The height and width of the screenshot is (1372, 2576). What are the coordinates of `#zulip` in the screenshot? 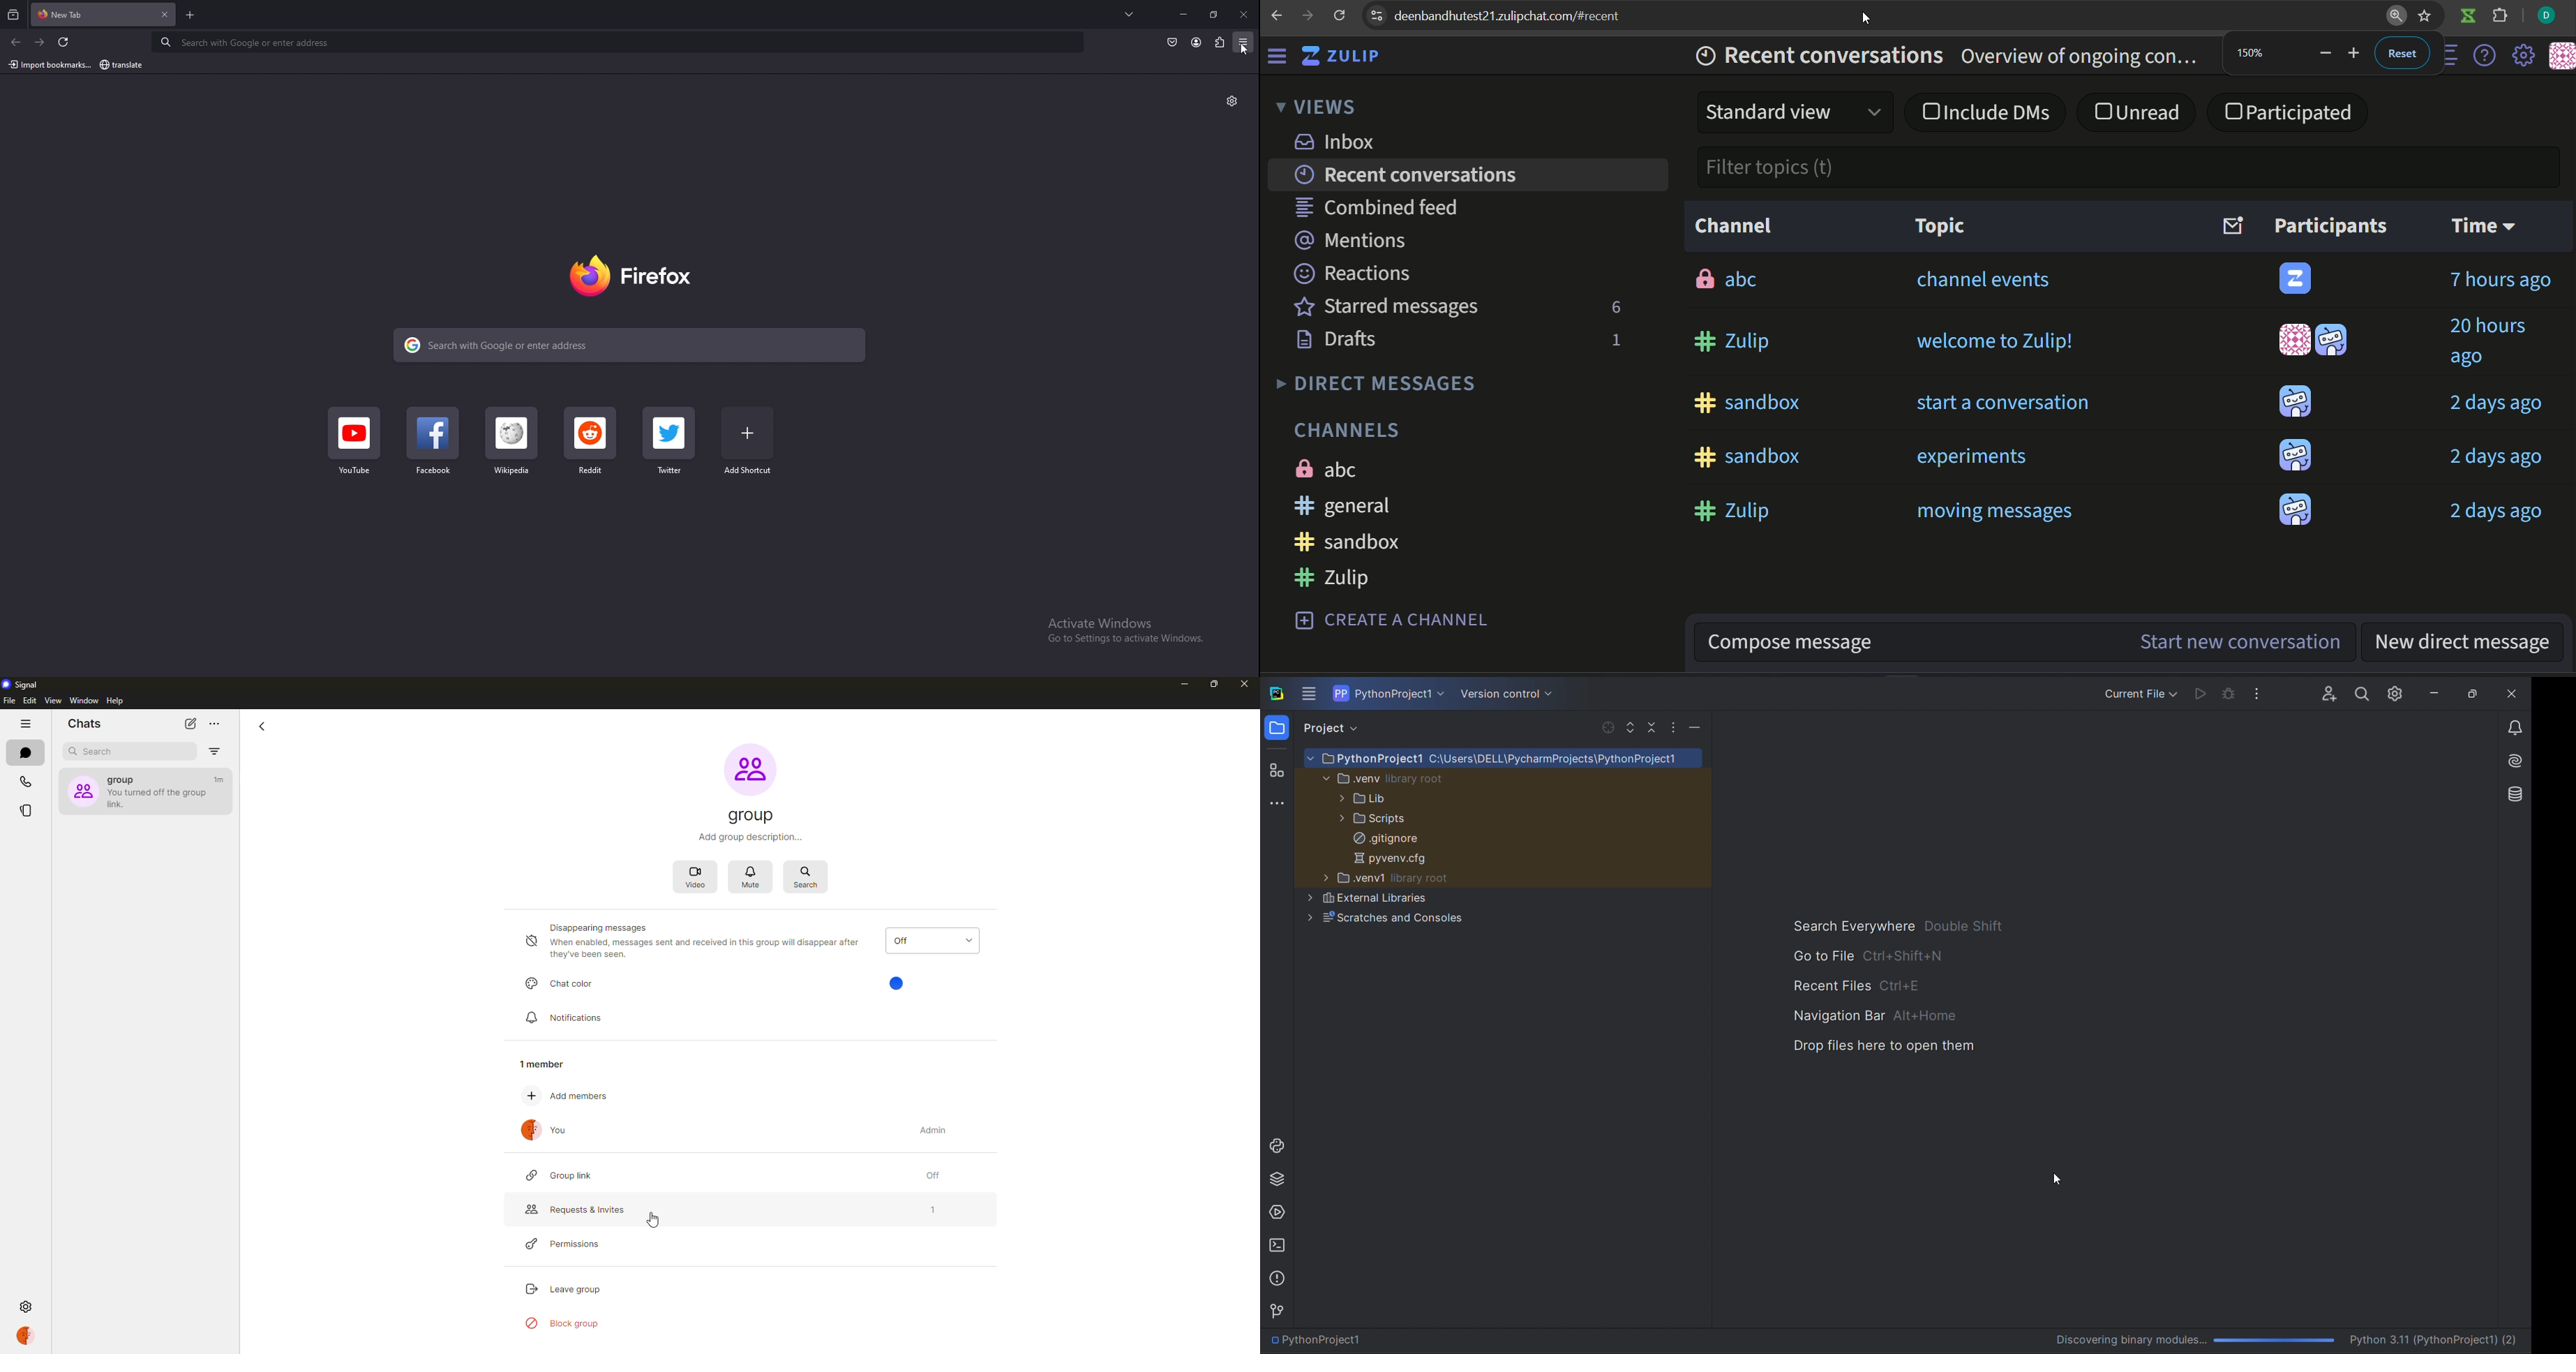 It's located at (1730, 509).